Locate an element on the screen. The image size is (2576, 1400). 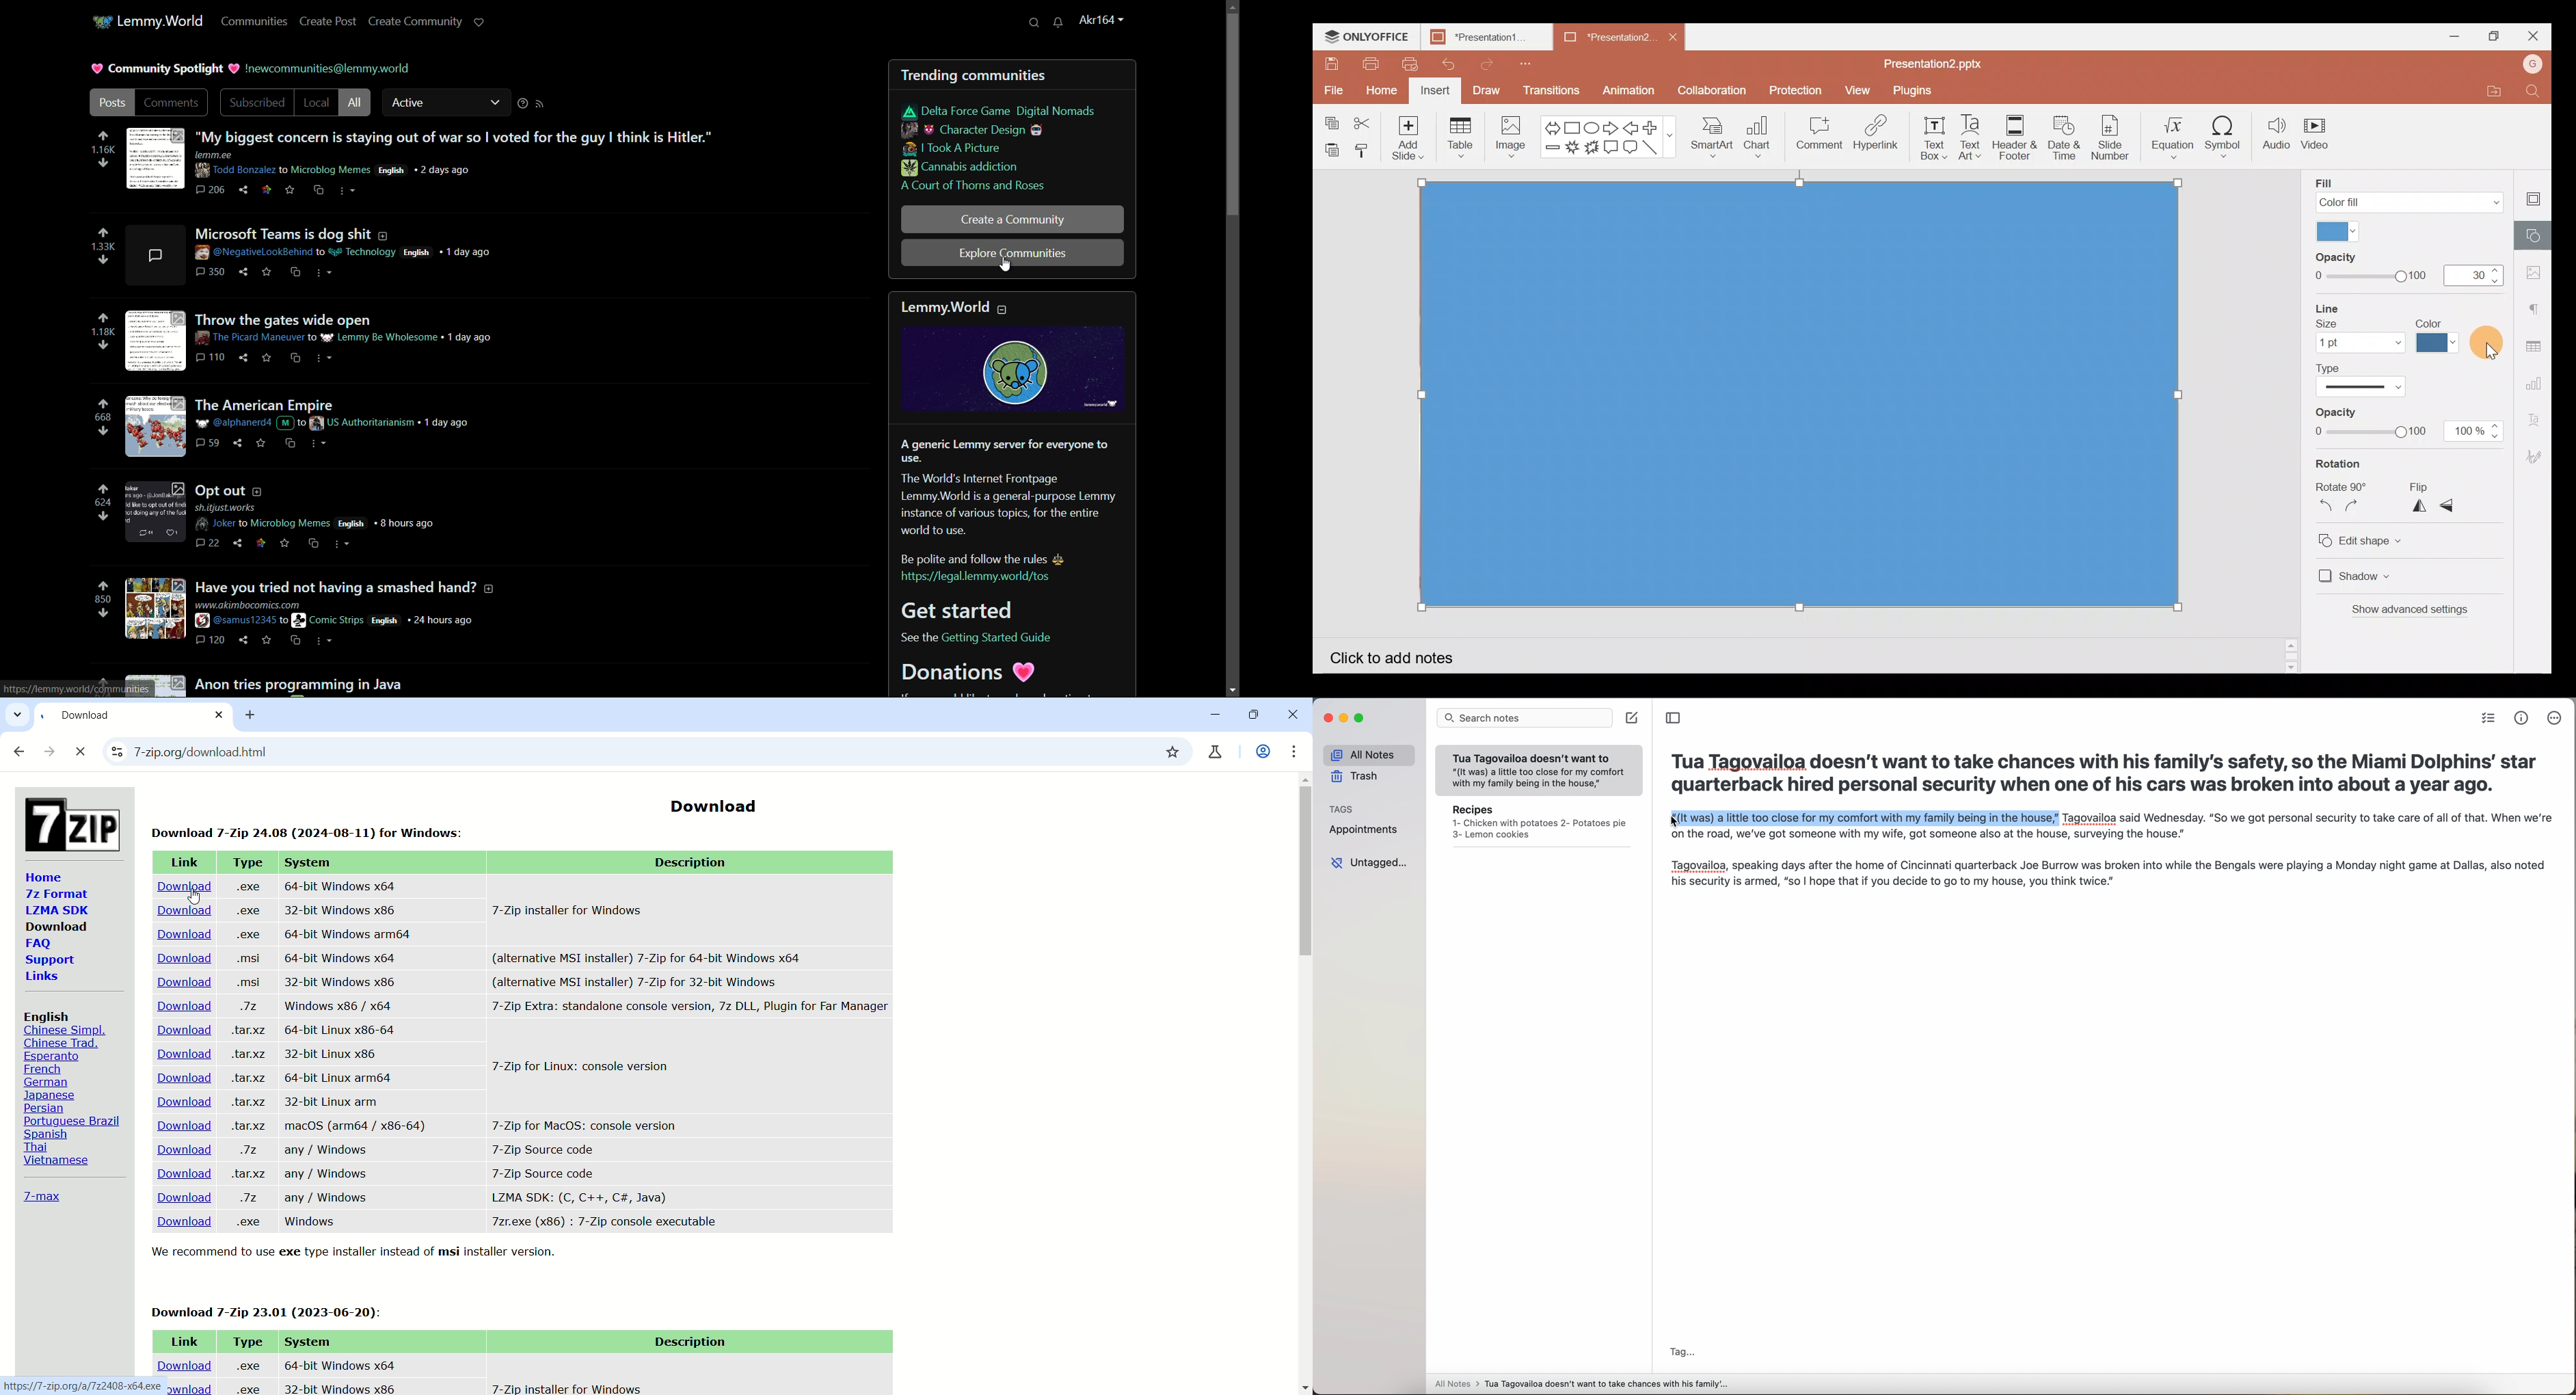
Download is located at coordinates (181, 959).